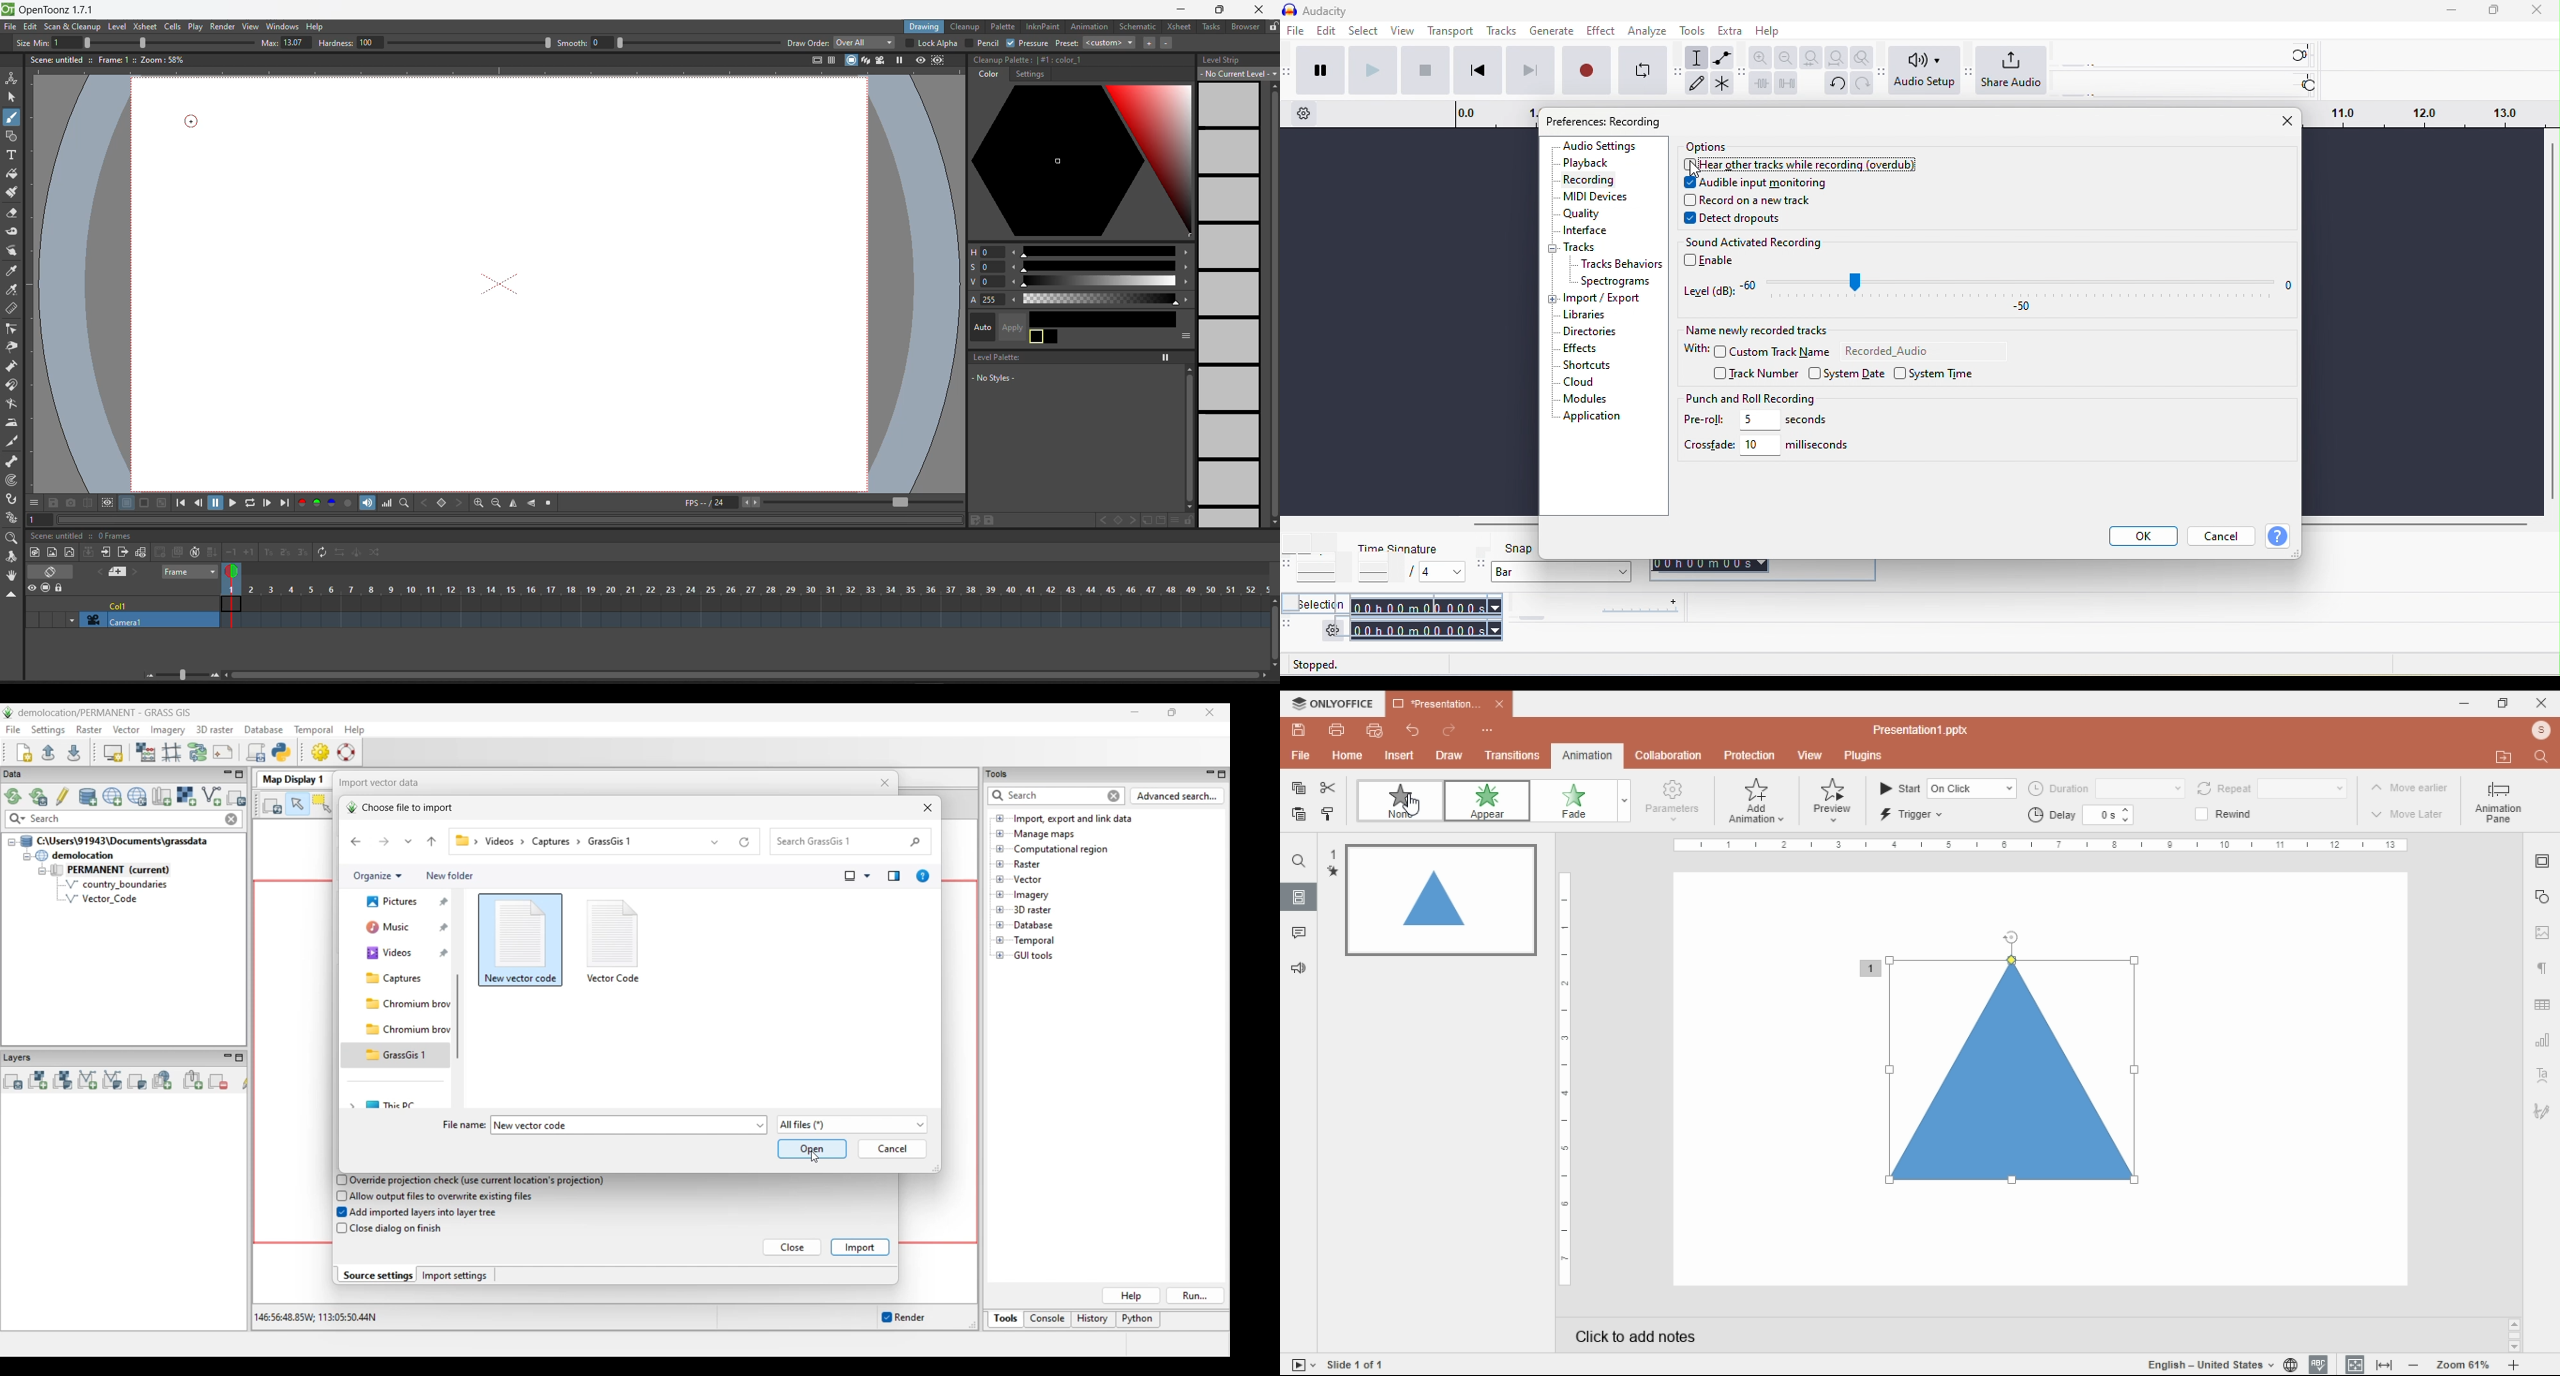  I want to click on record on a new track, so click(1752, 201).